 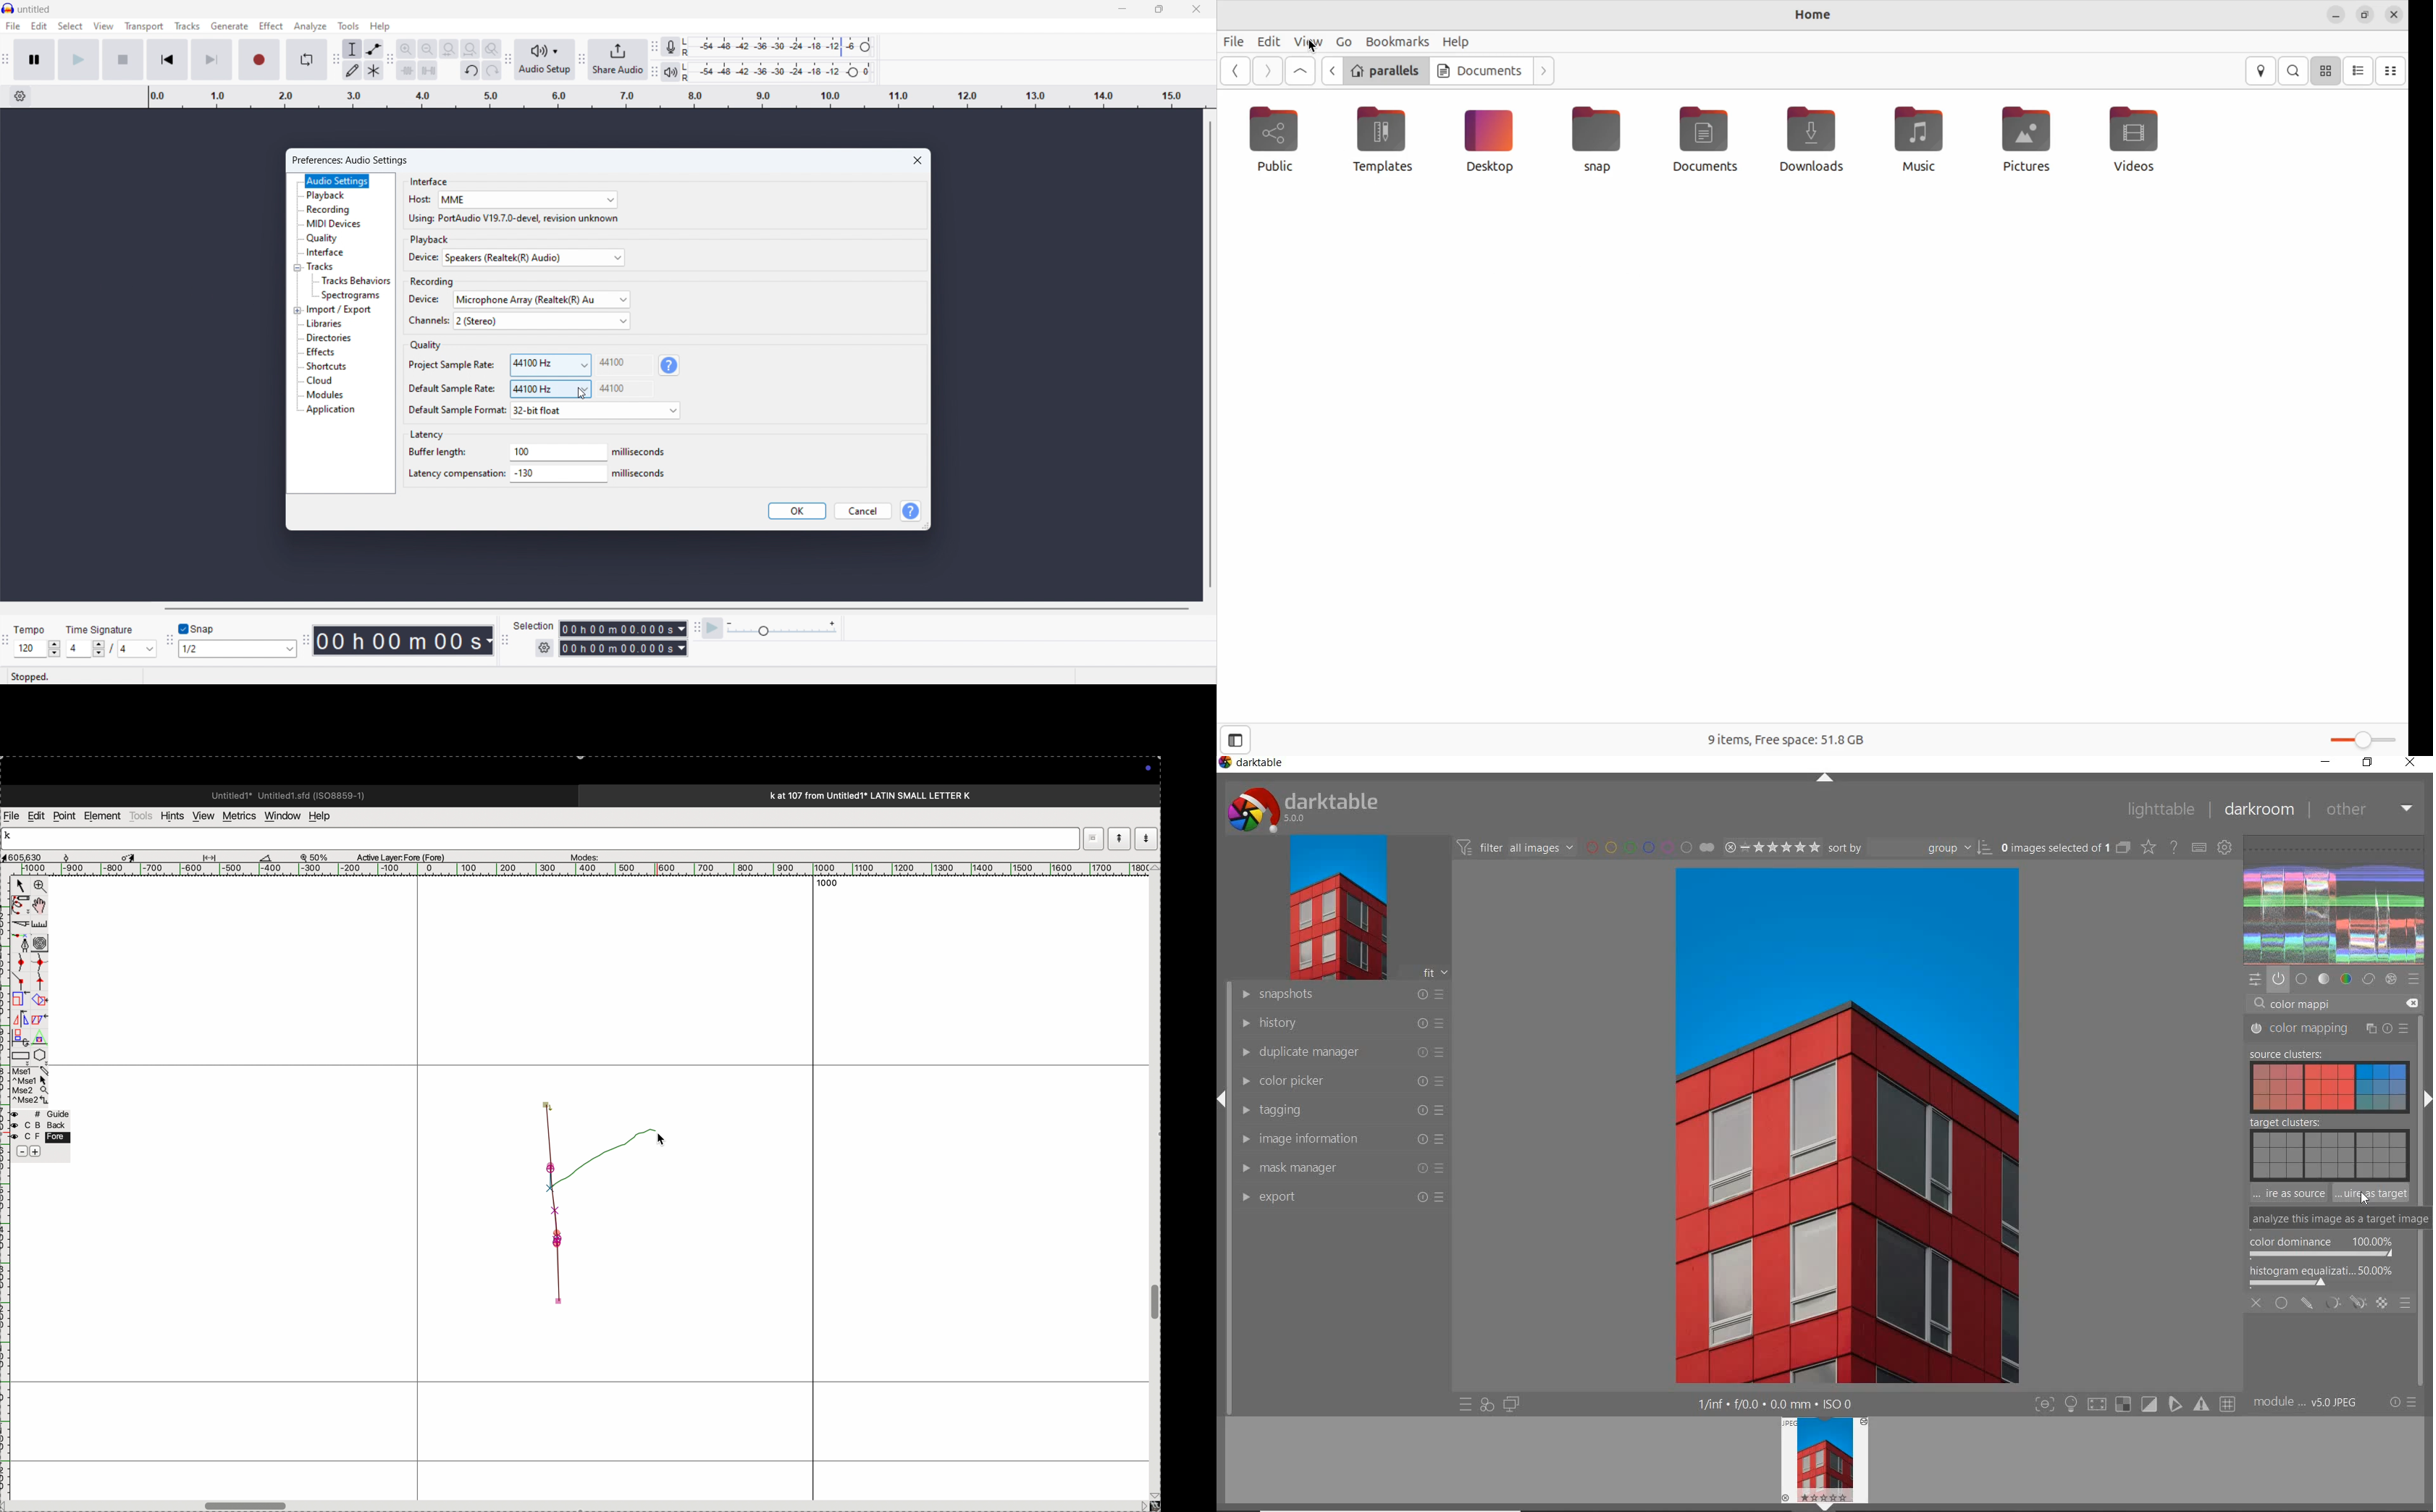 I want to click on audio setup toolbar, so click(x=508, y=60).